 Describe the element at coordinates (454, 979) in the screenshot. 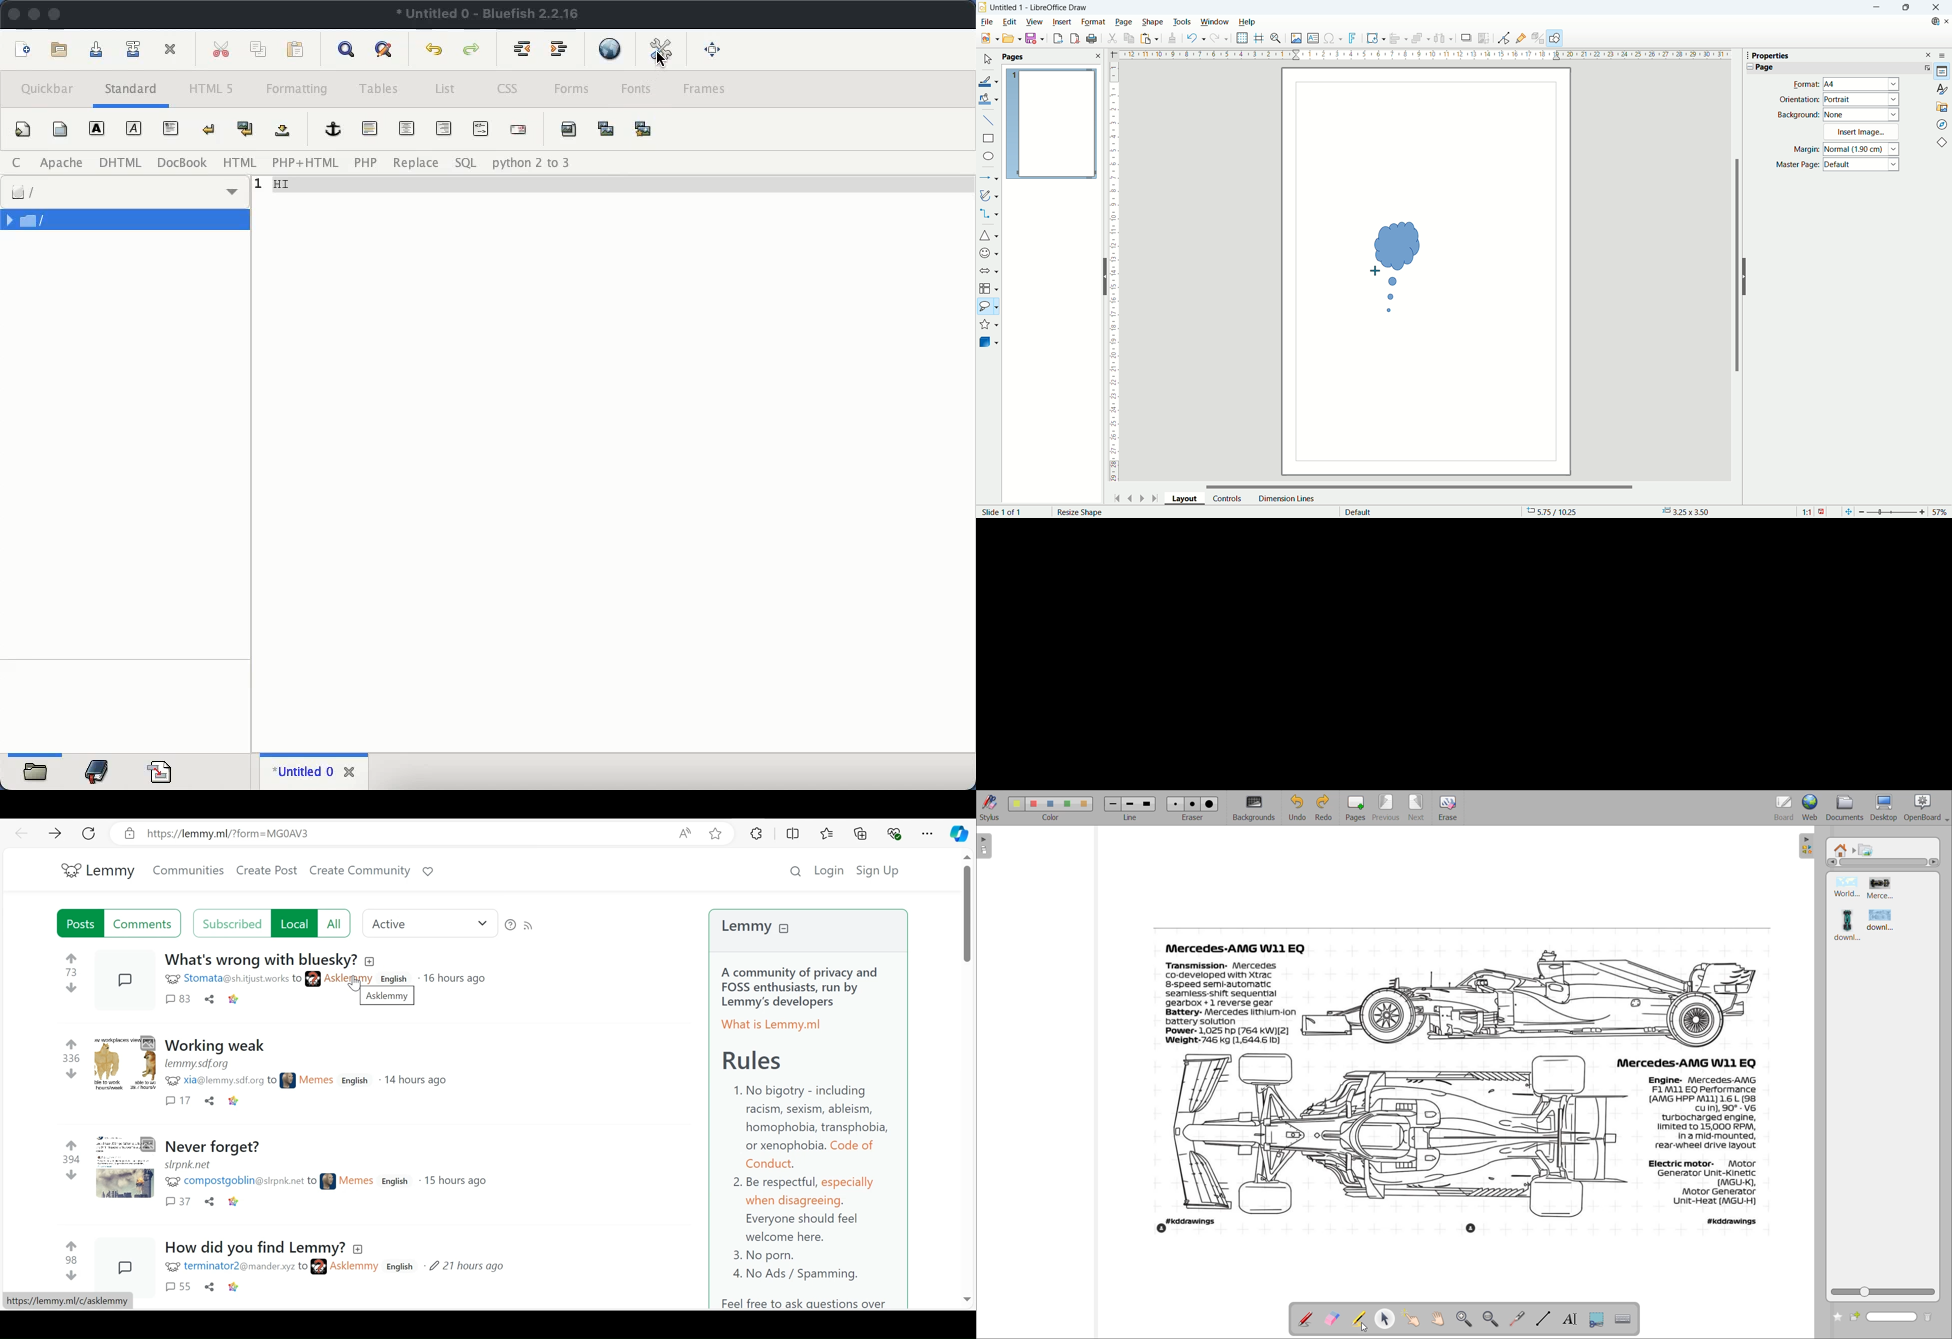

I see `Time posted` at that location.